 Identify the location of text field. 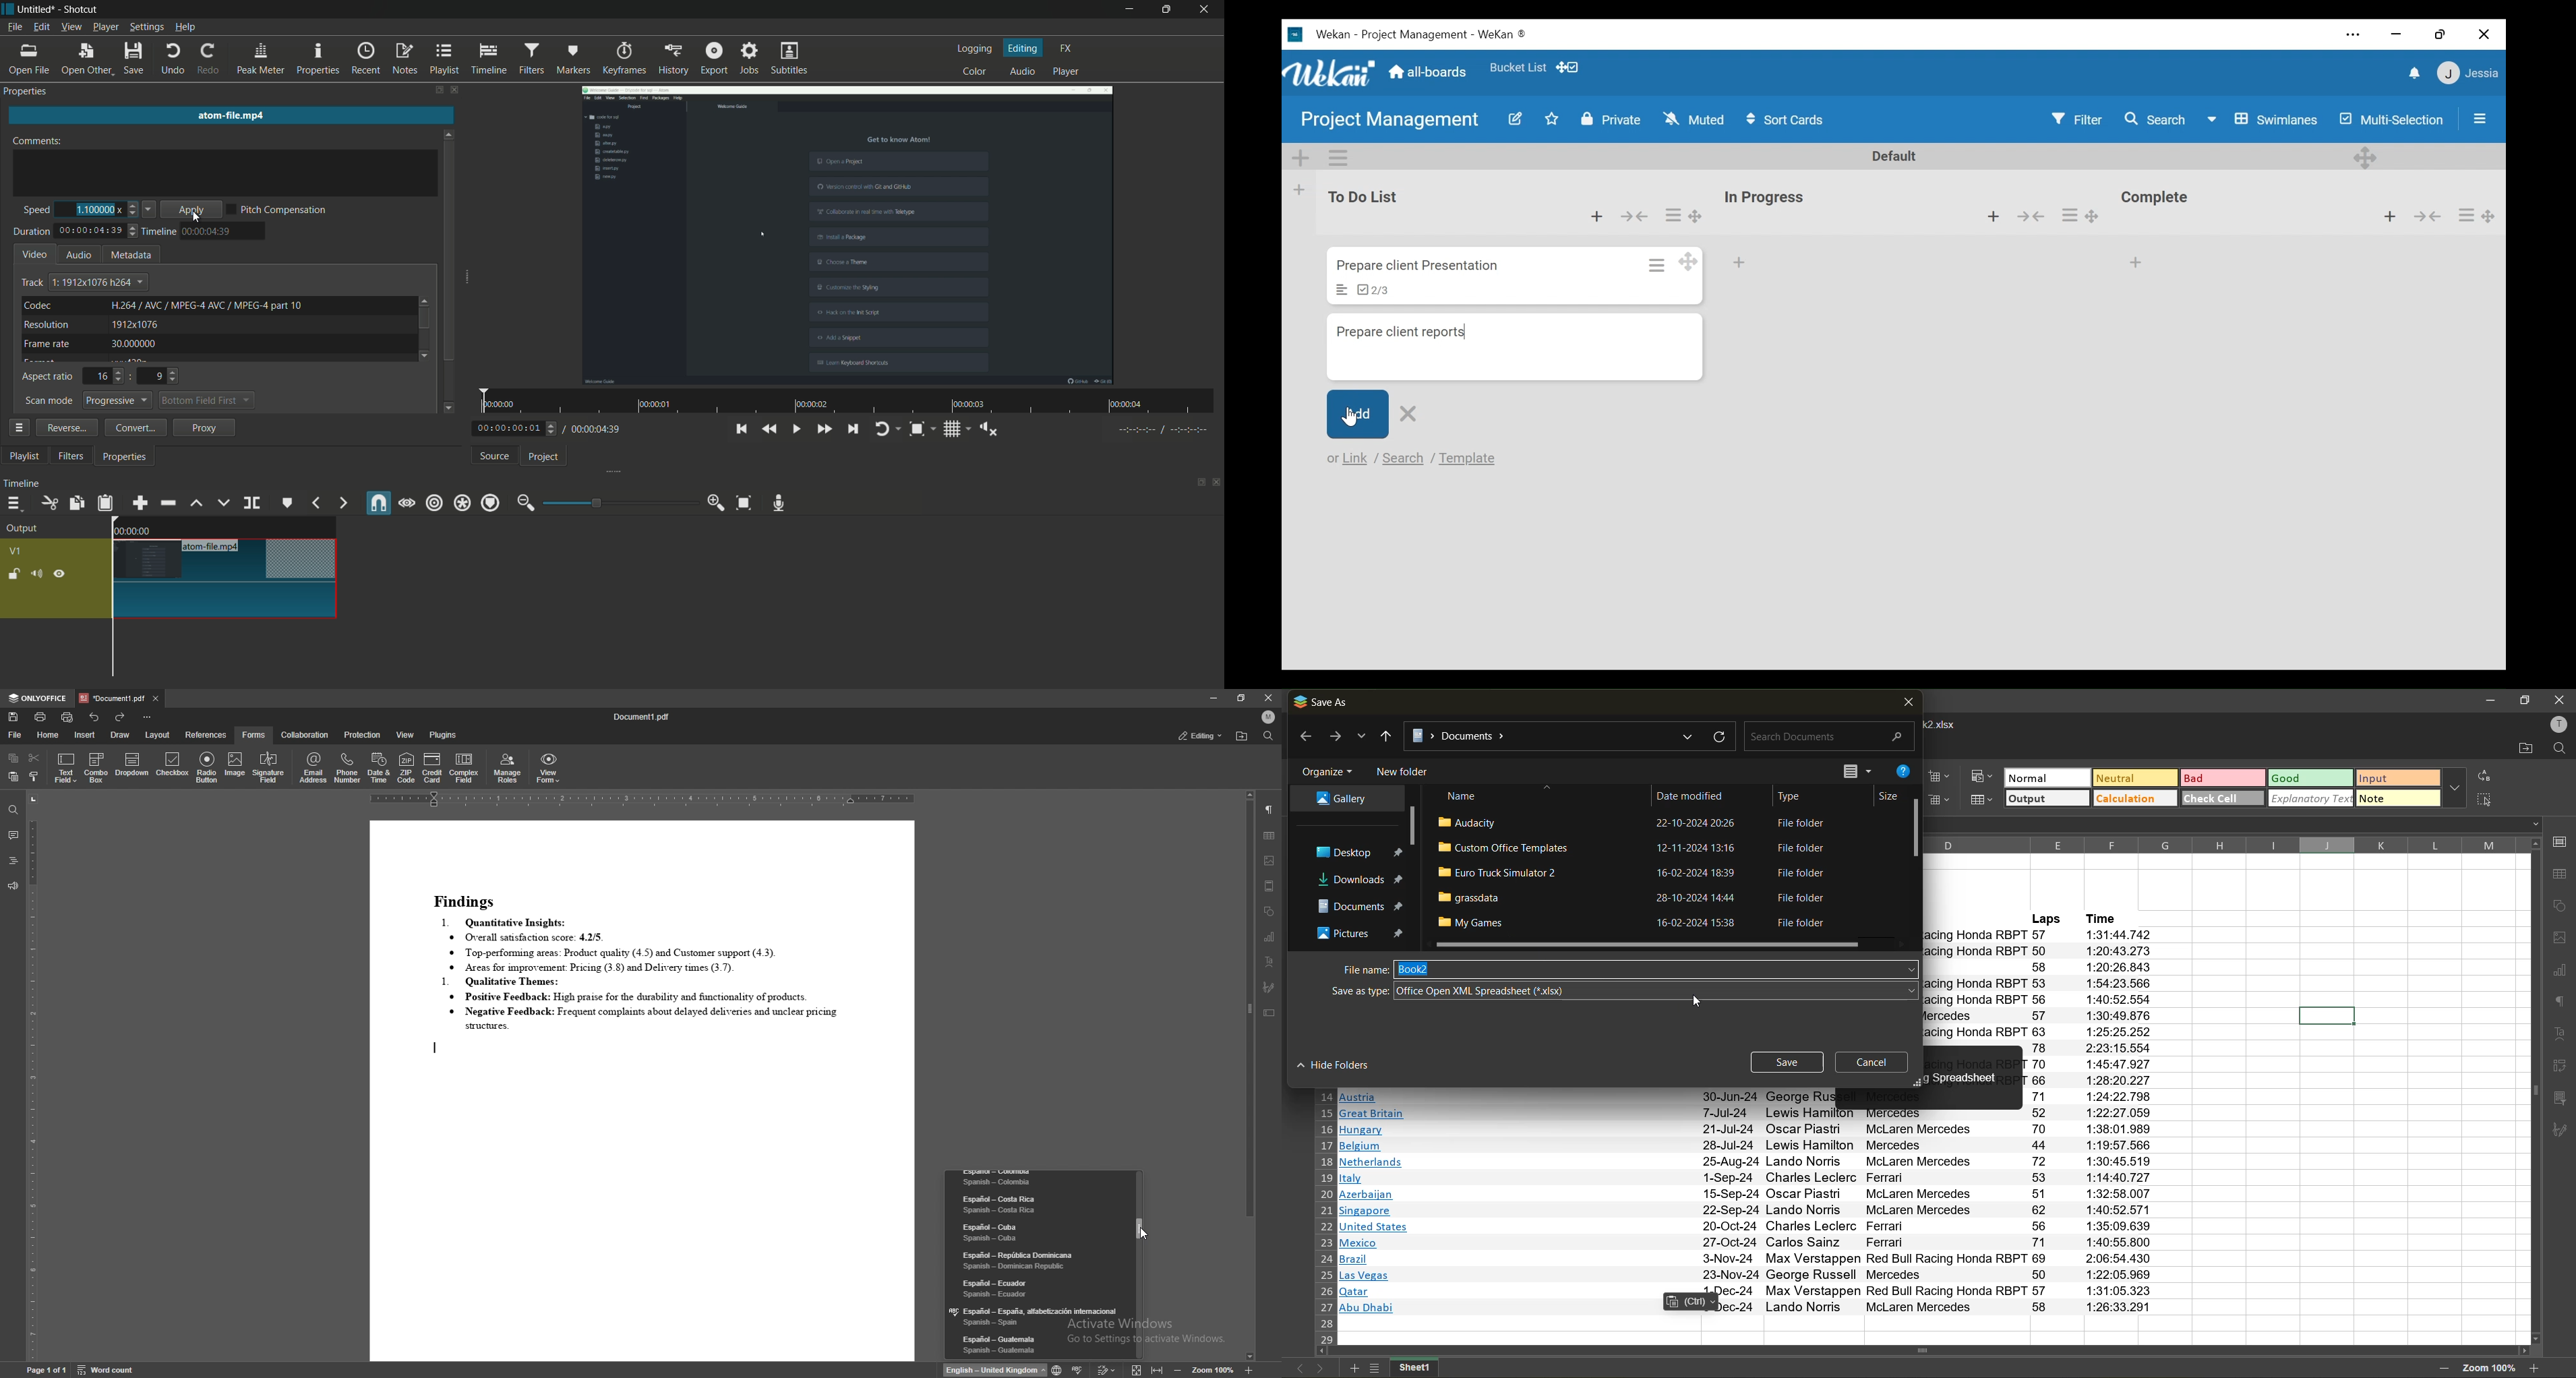
(66, 768).